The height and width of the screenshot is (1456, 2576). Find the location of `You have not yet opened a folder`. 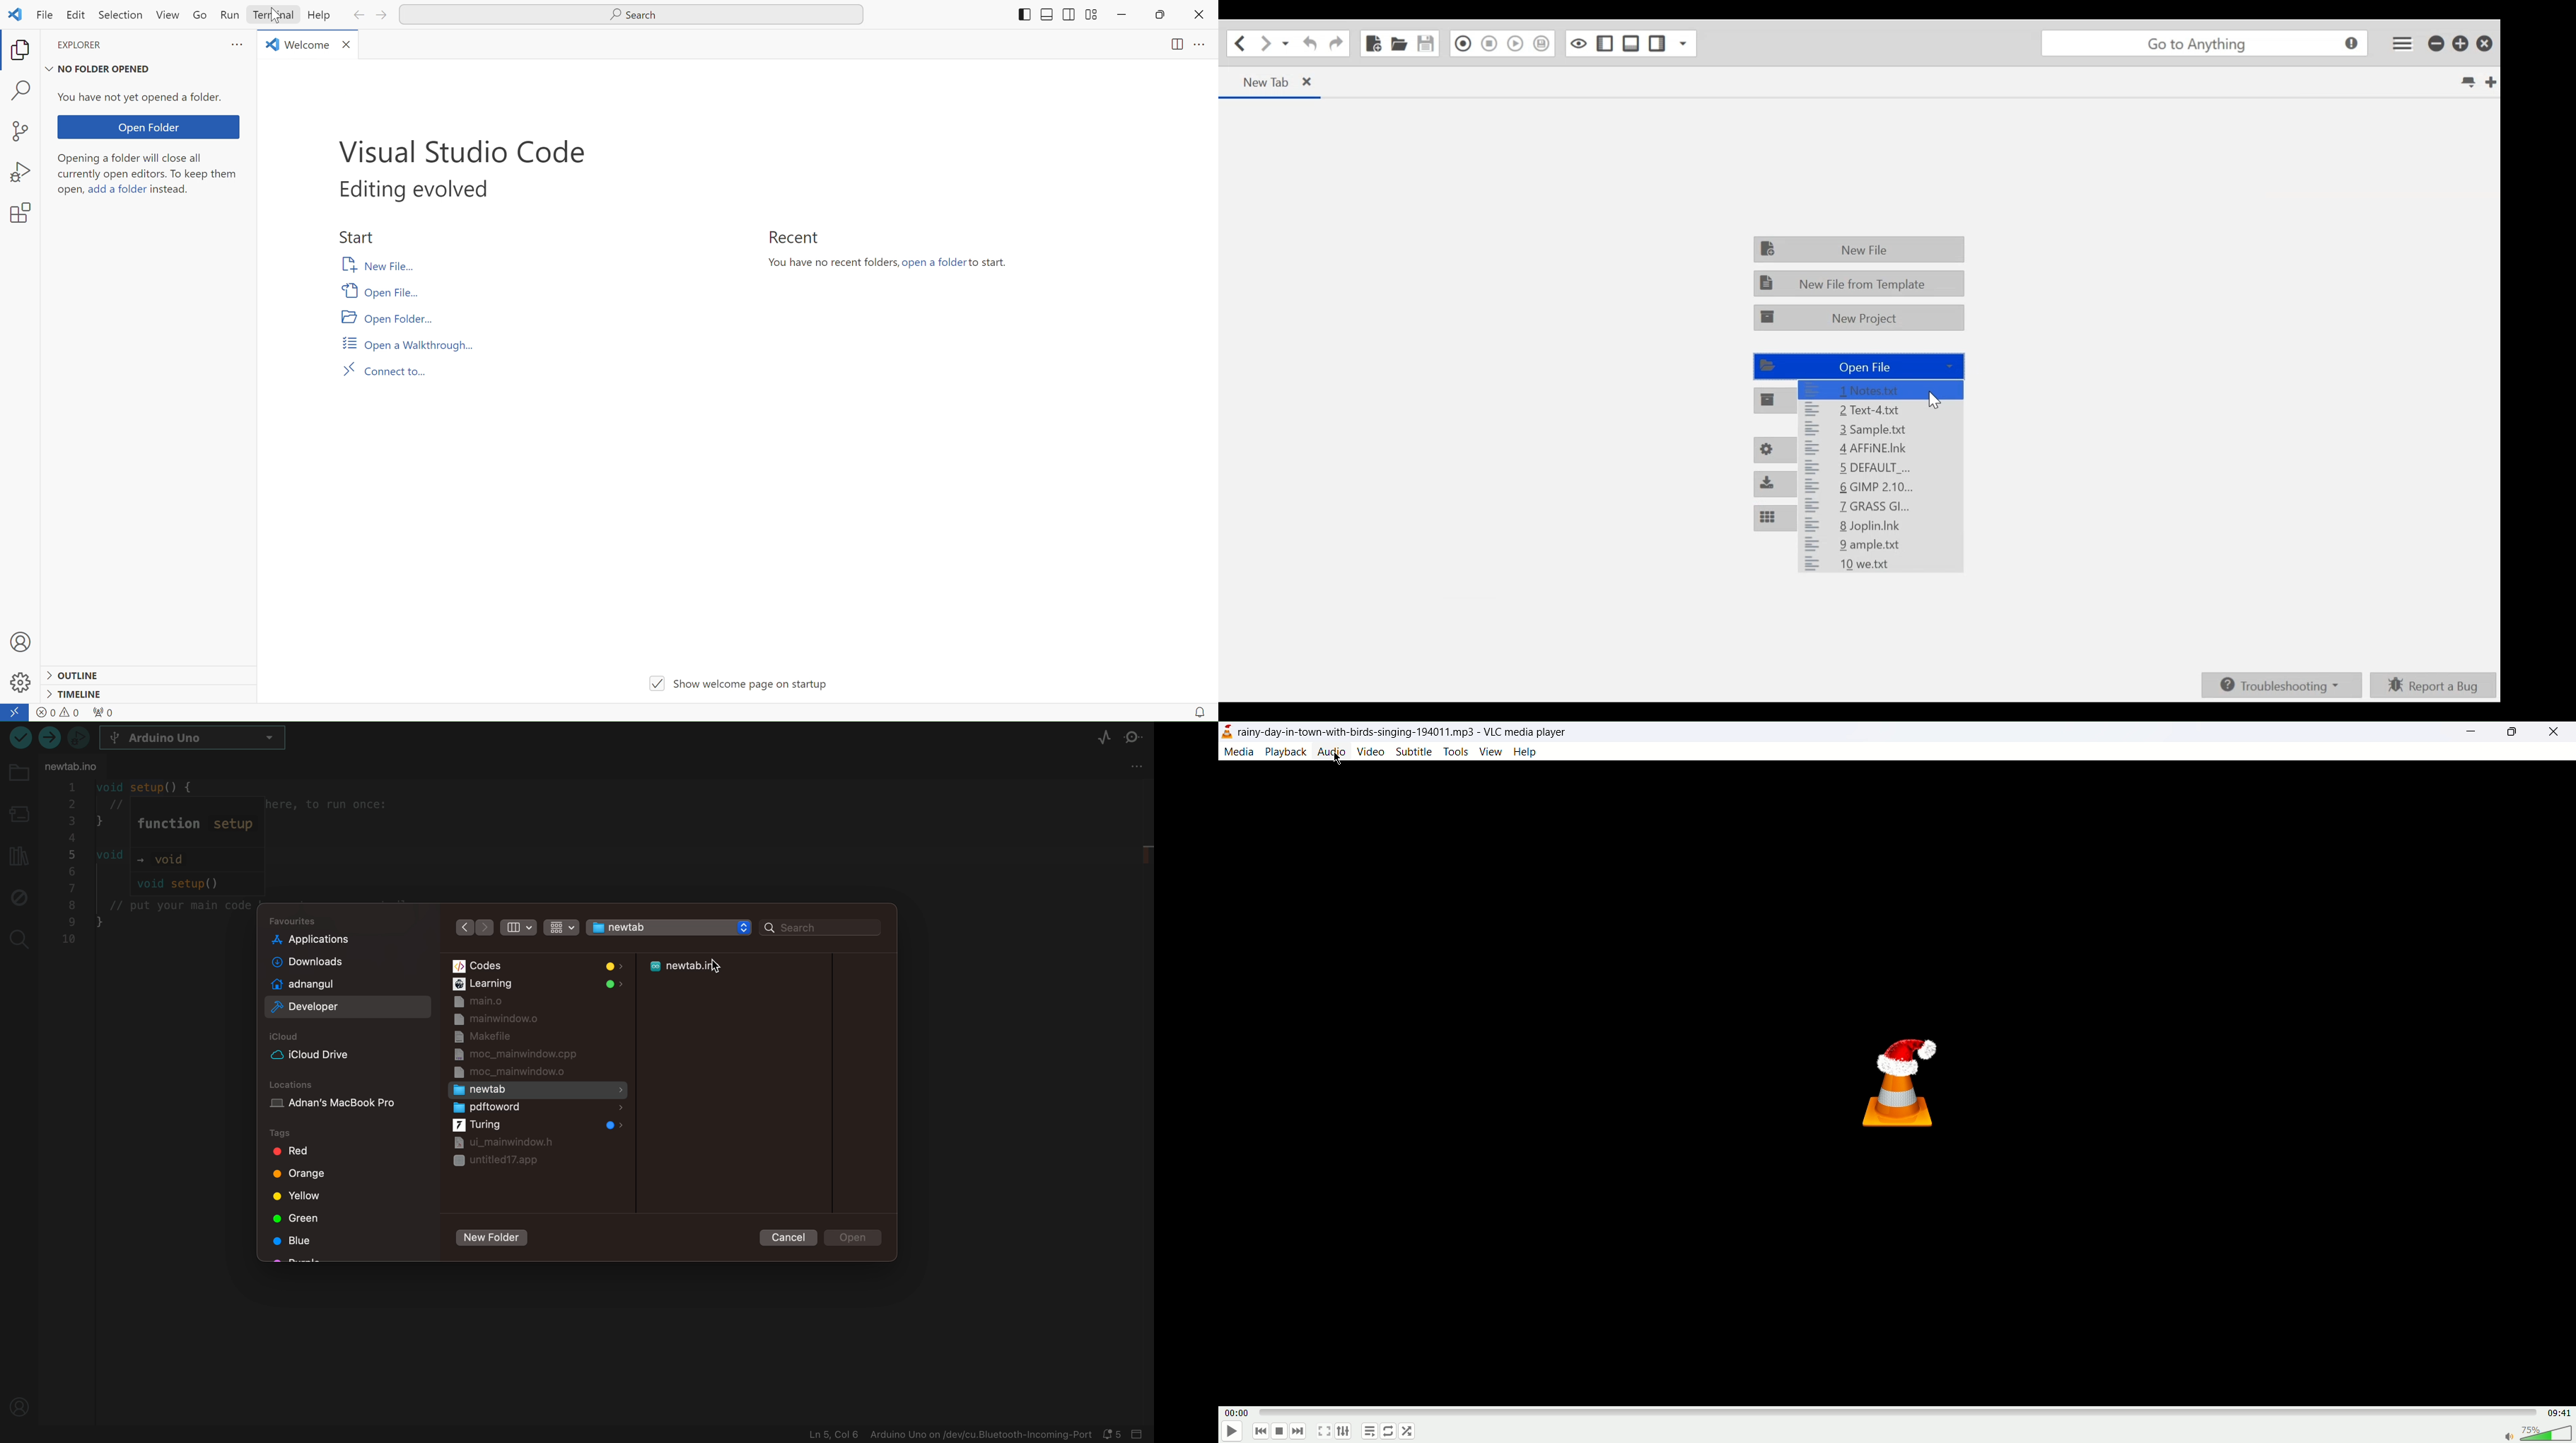

You have not yet opened a folder is located at coordinates (145, 98).